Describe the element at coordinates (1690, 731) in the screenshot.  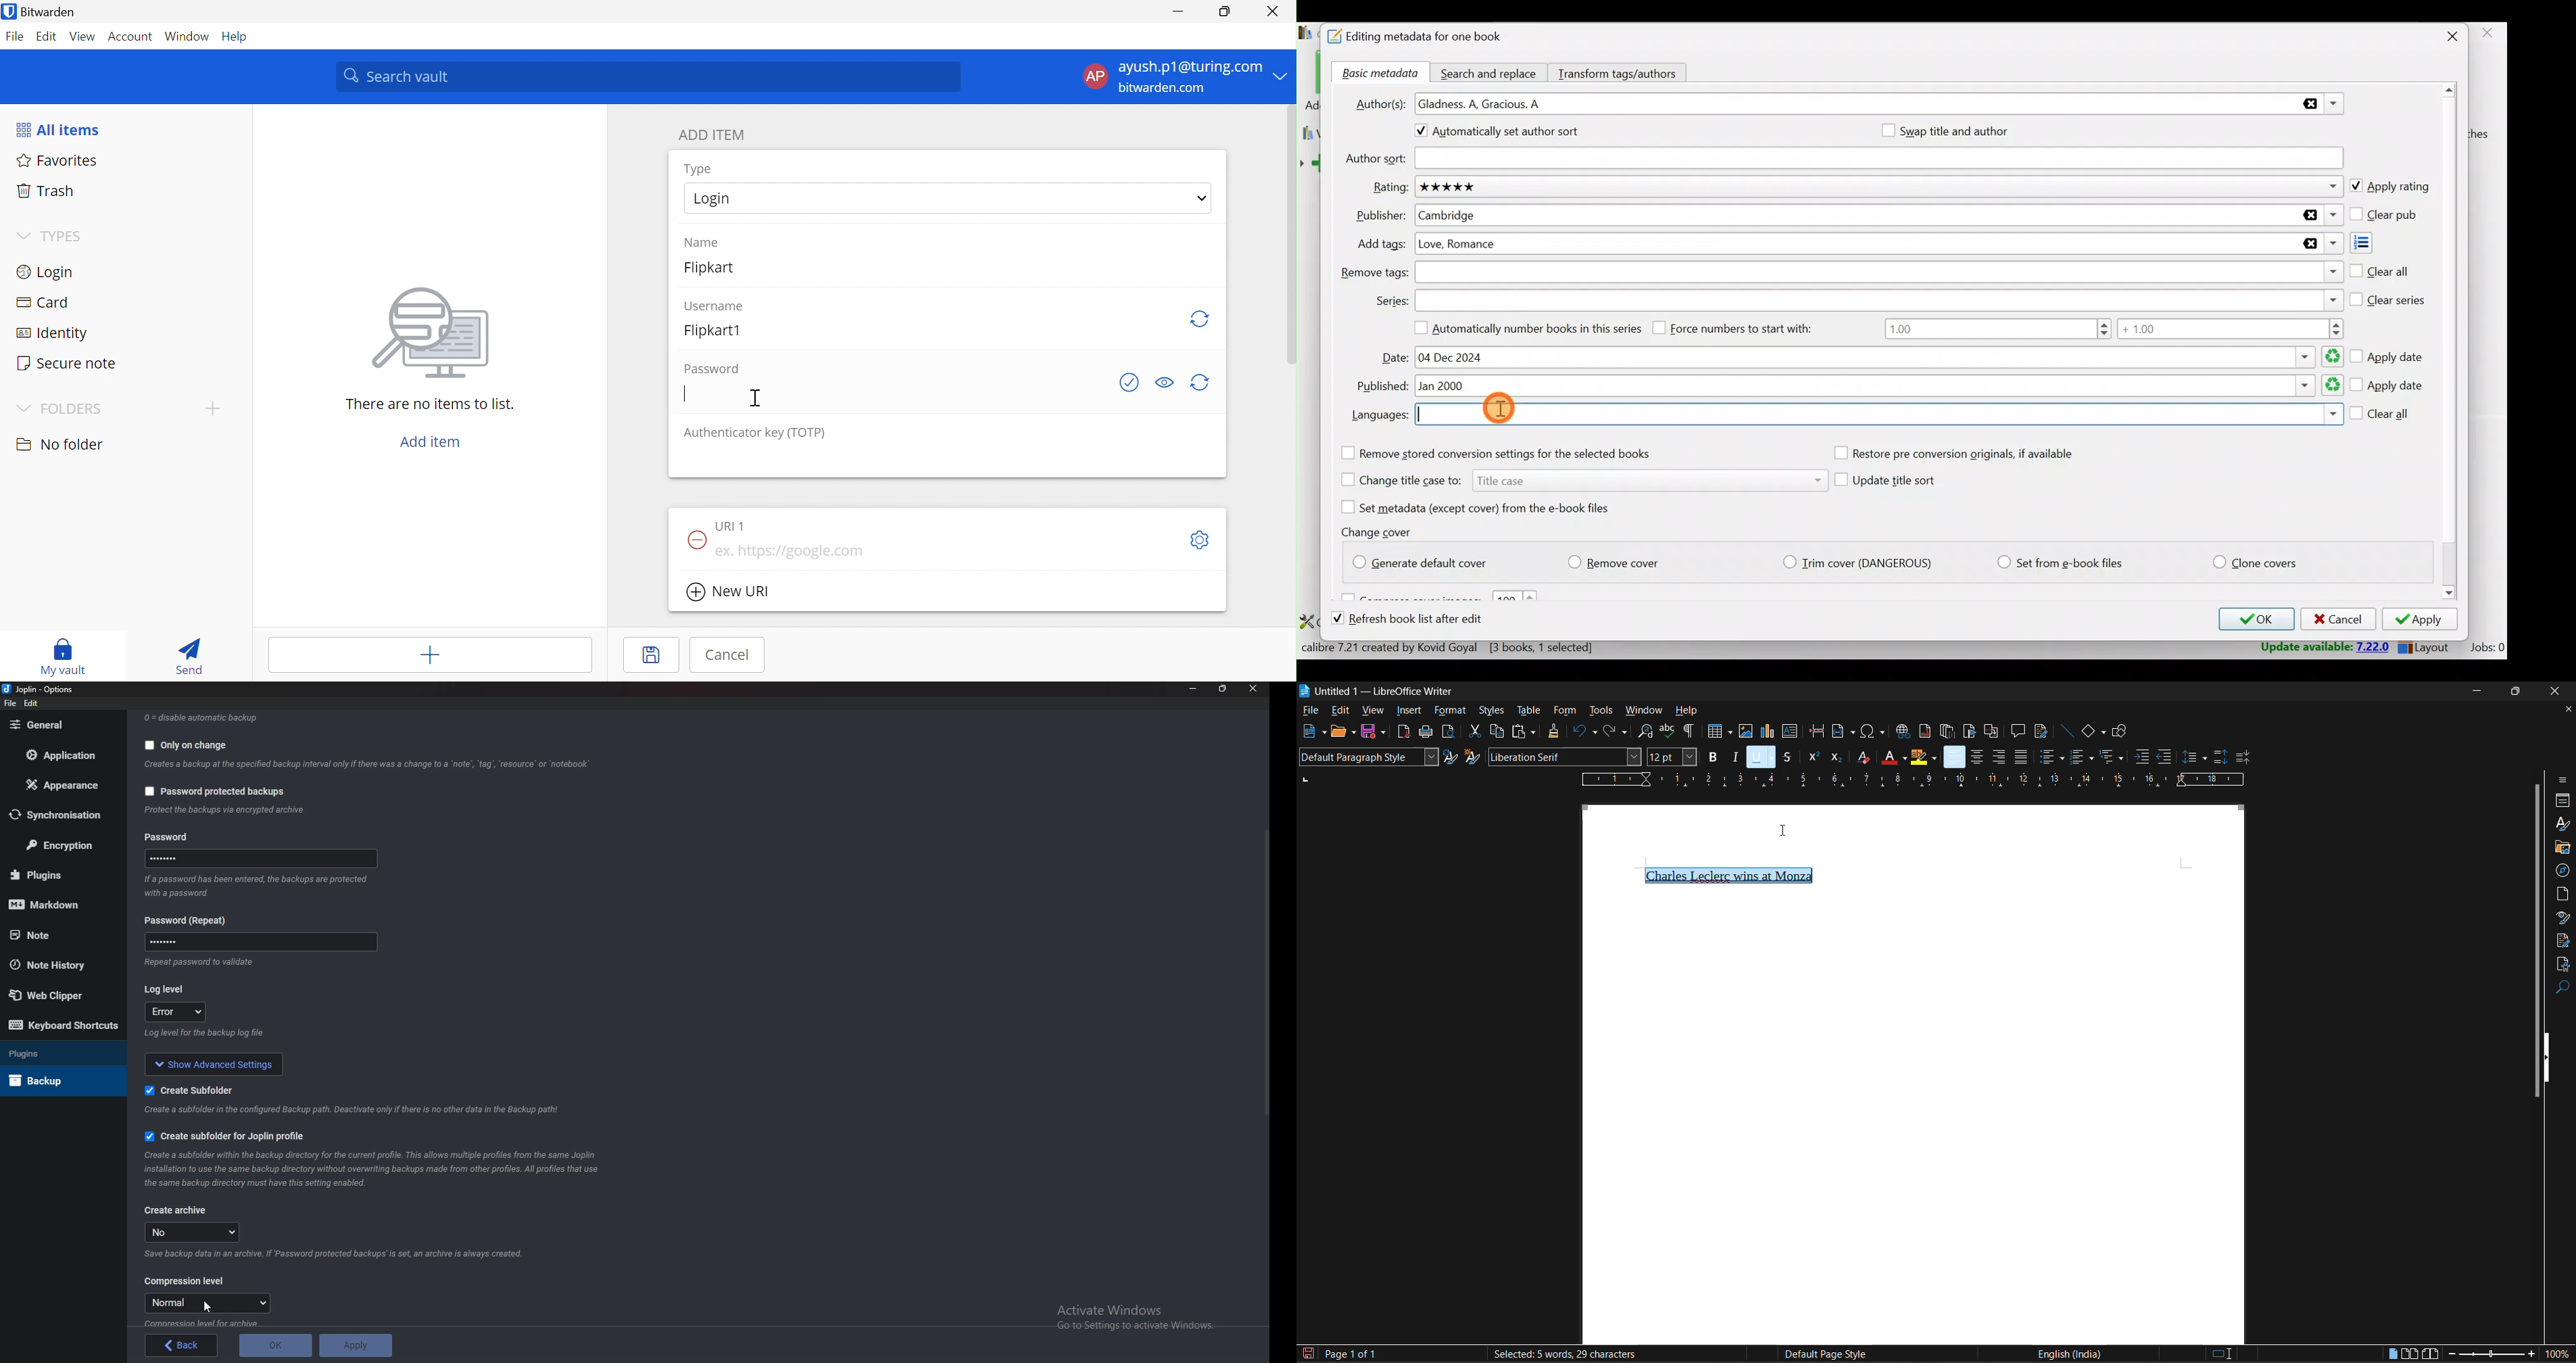
I see `toggle formatting marks` at that location.